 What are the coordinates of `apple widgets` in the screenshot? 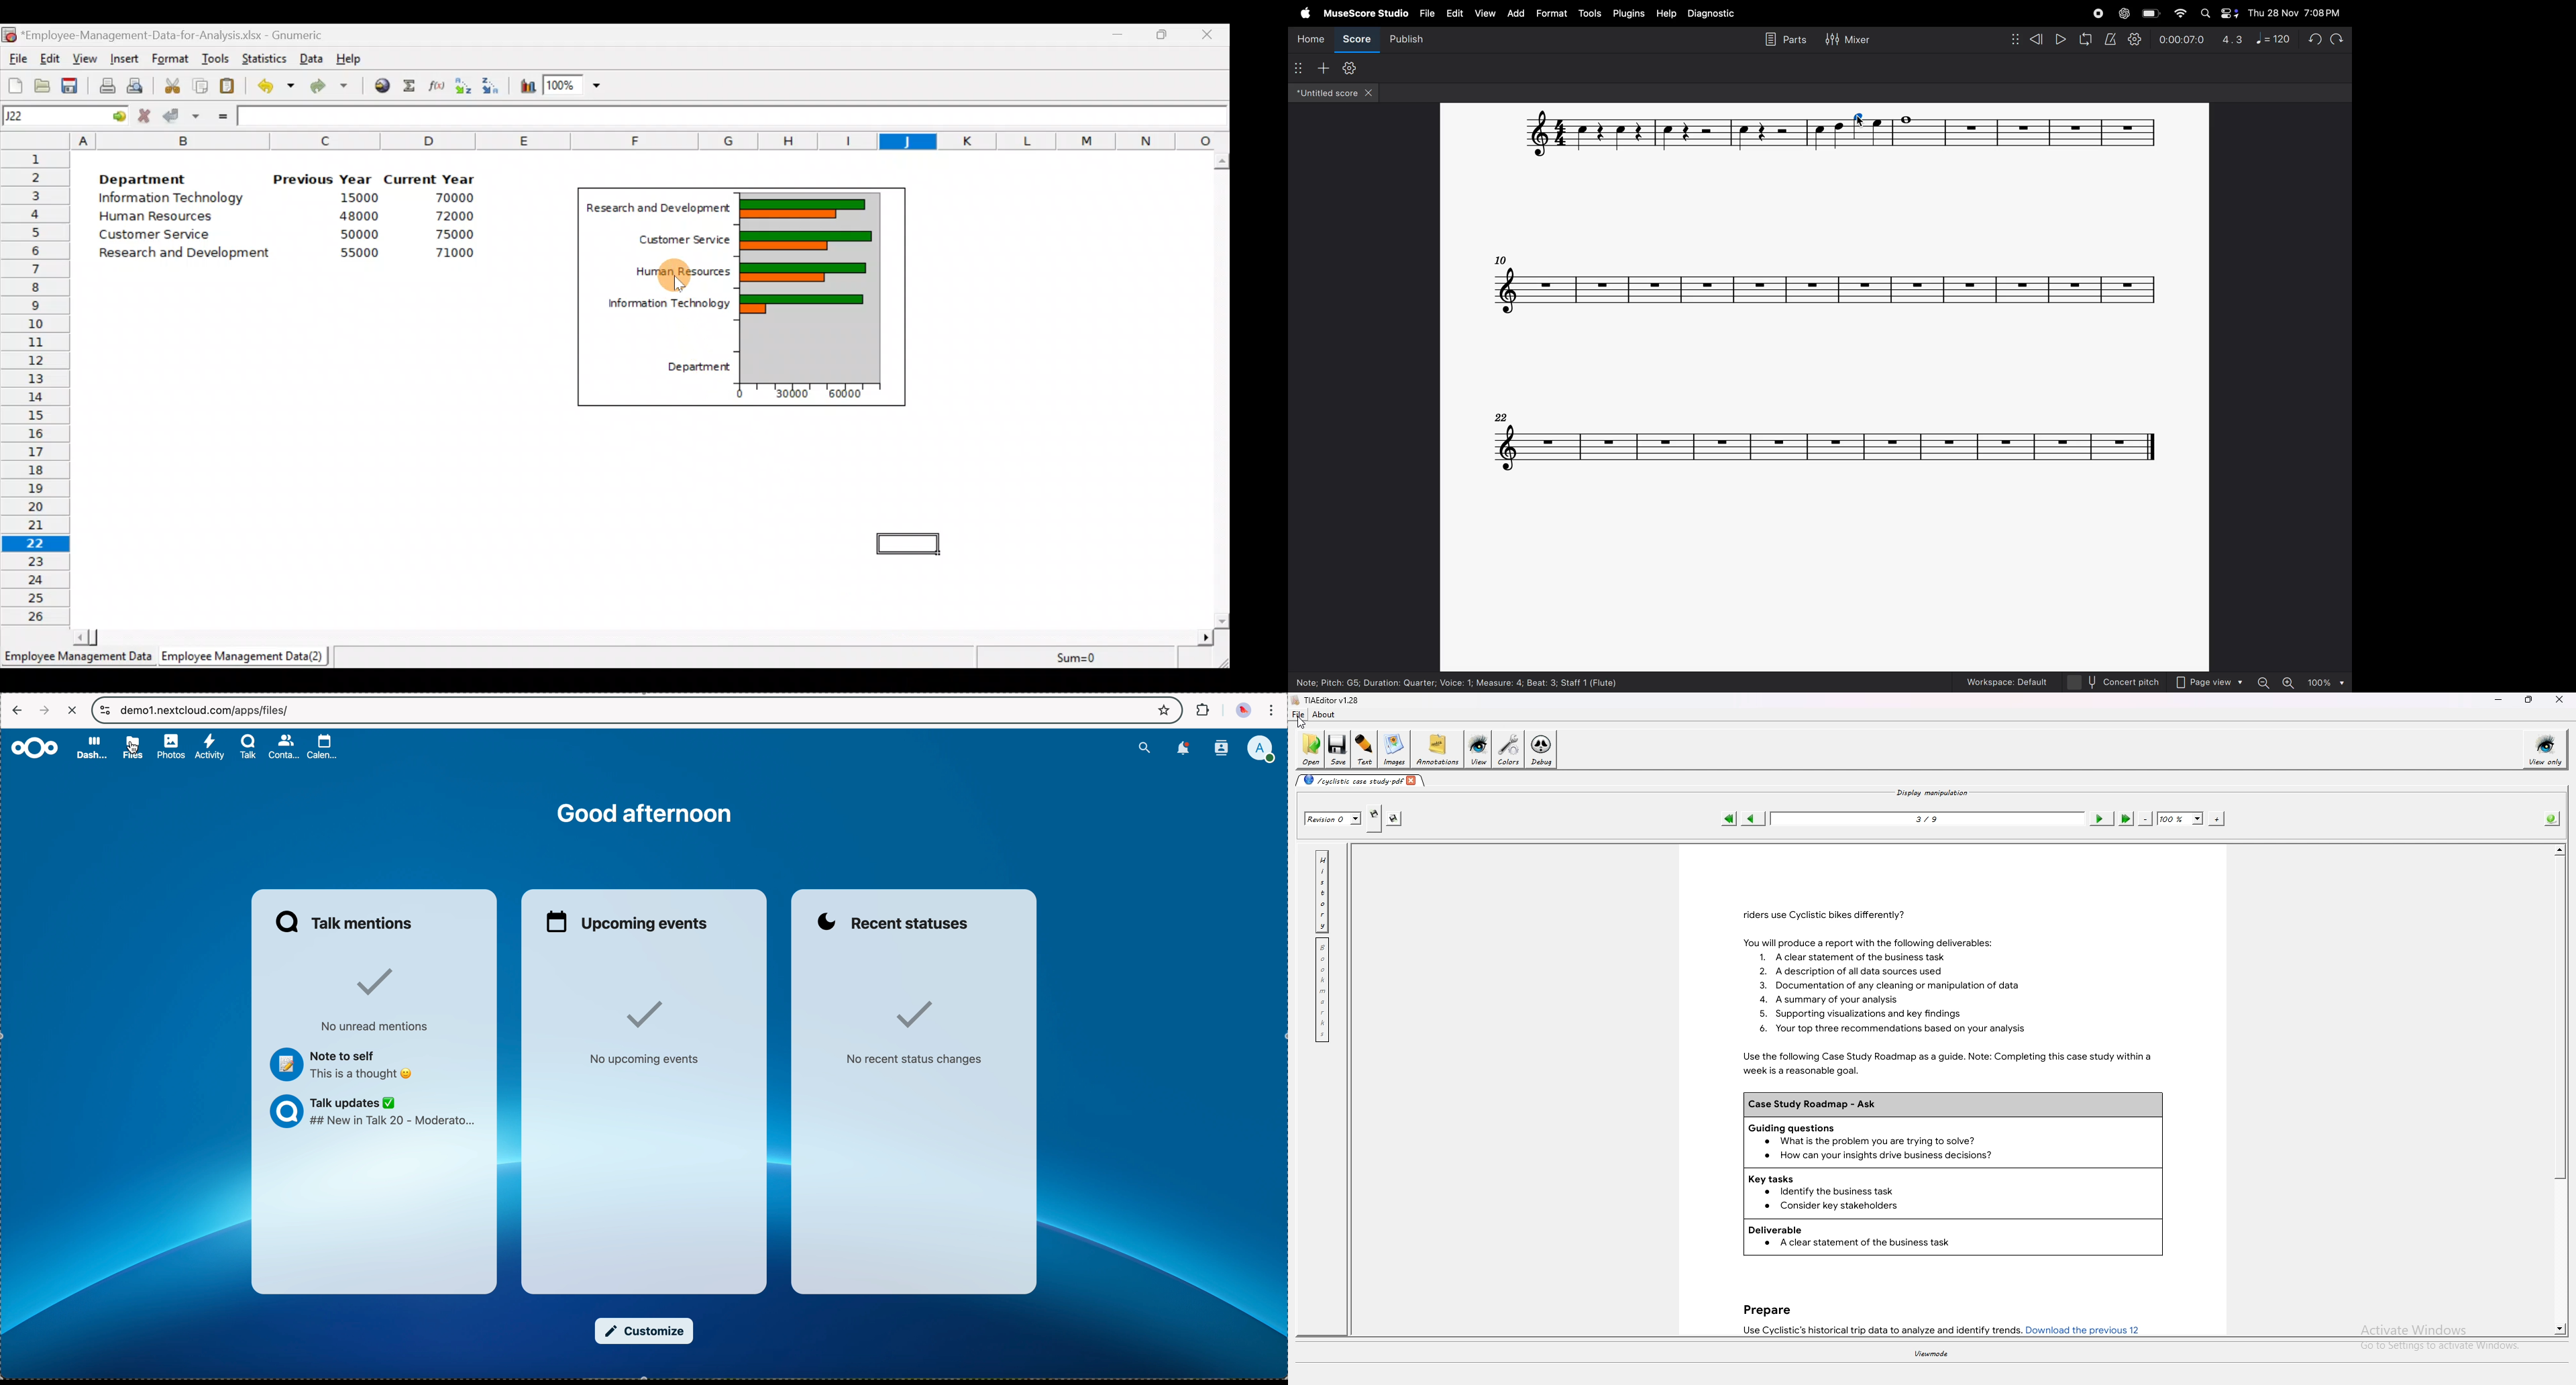 It's located at (2216, 14).